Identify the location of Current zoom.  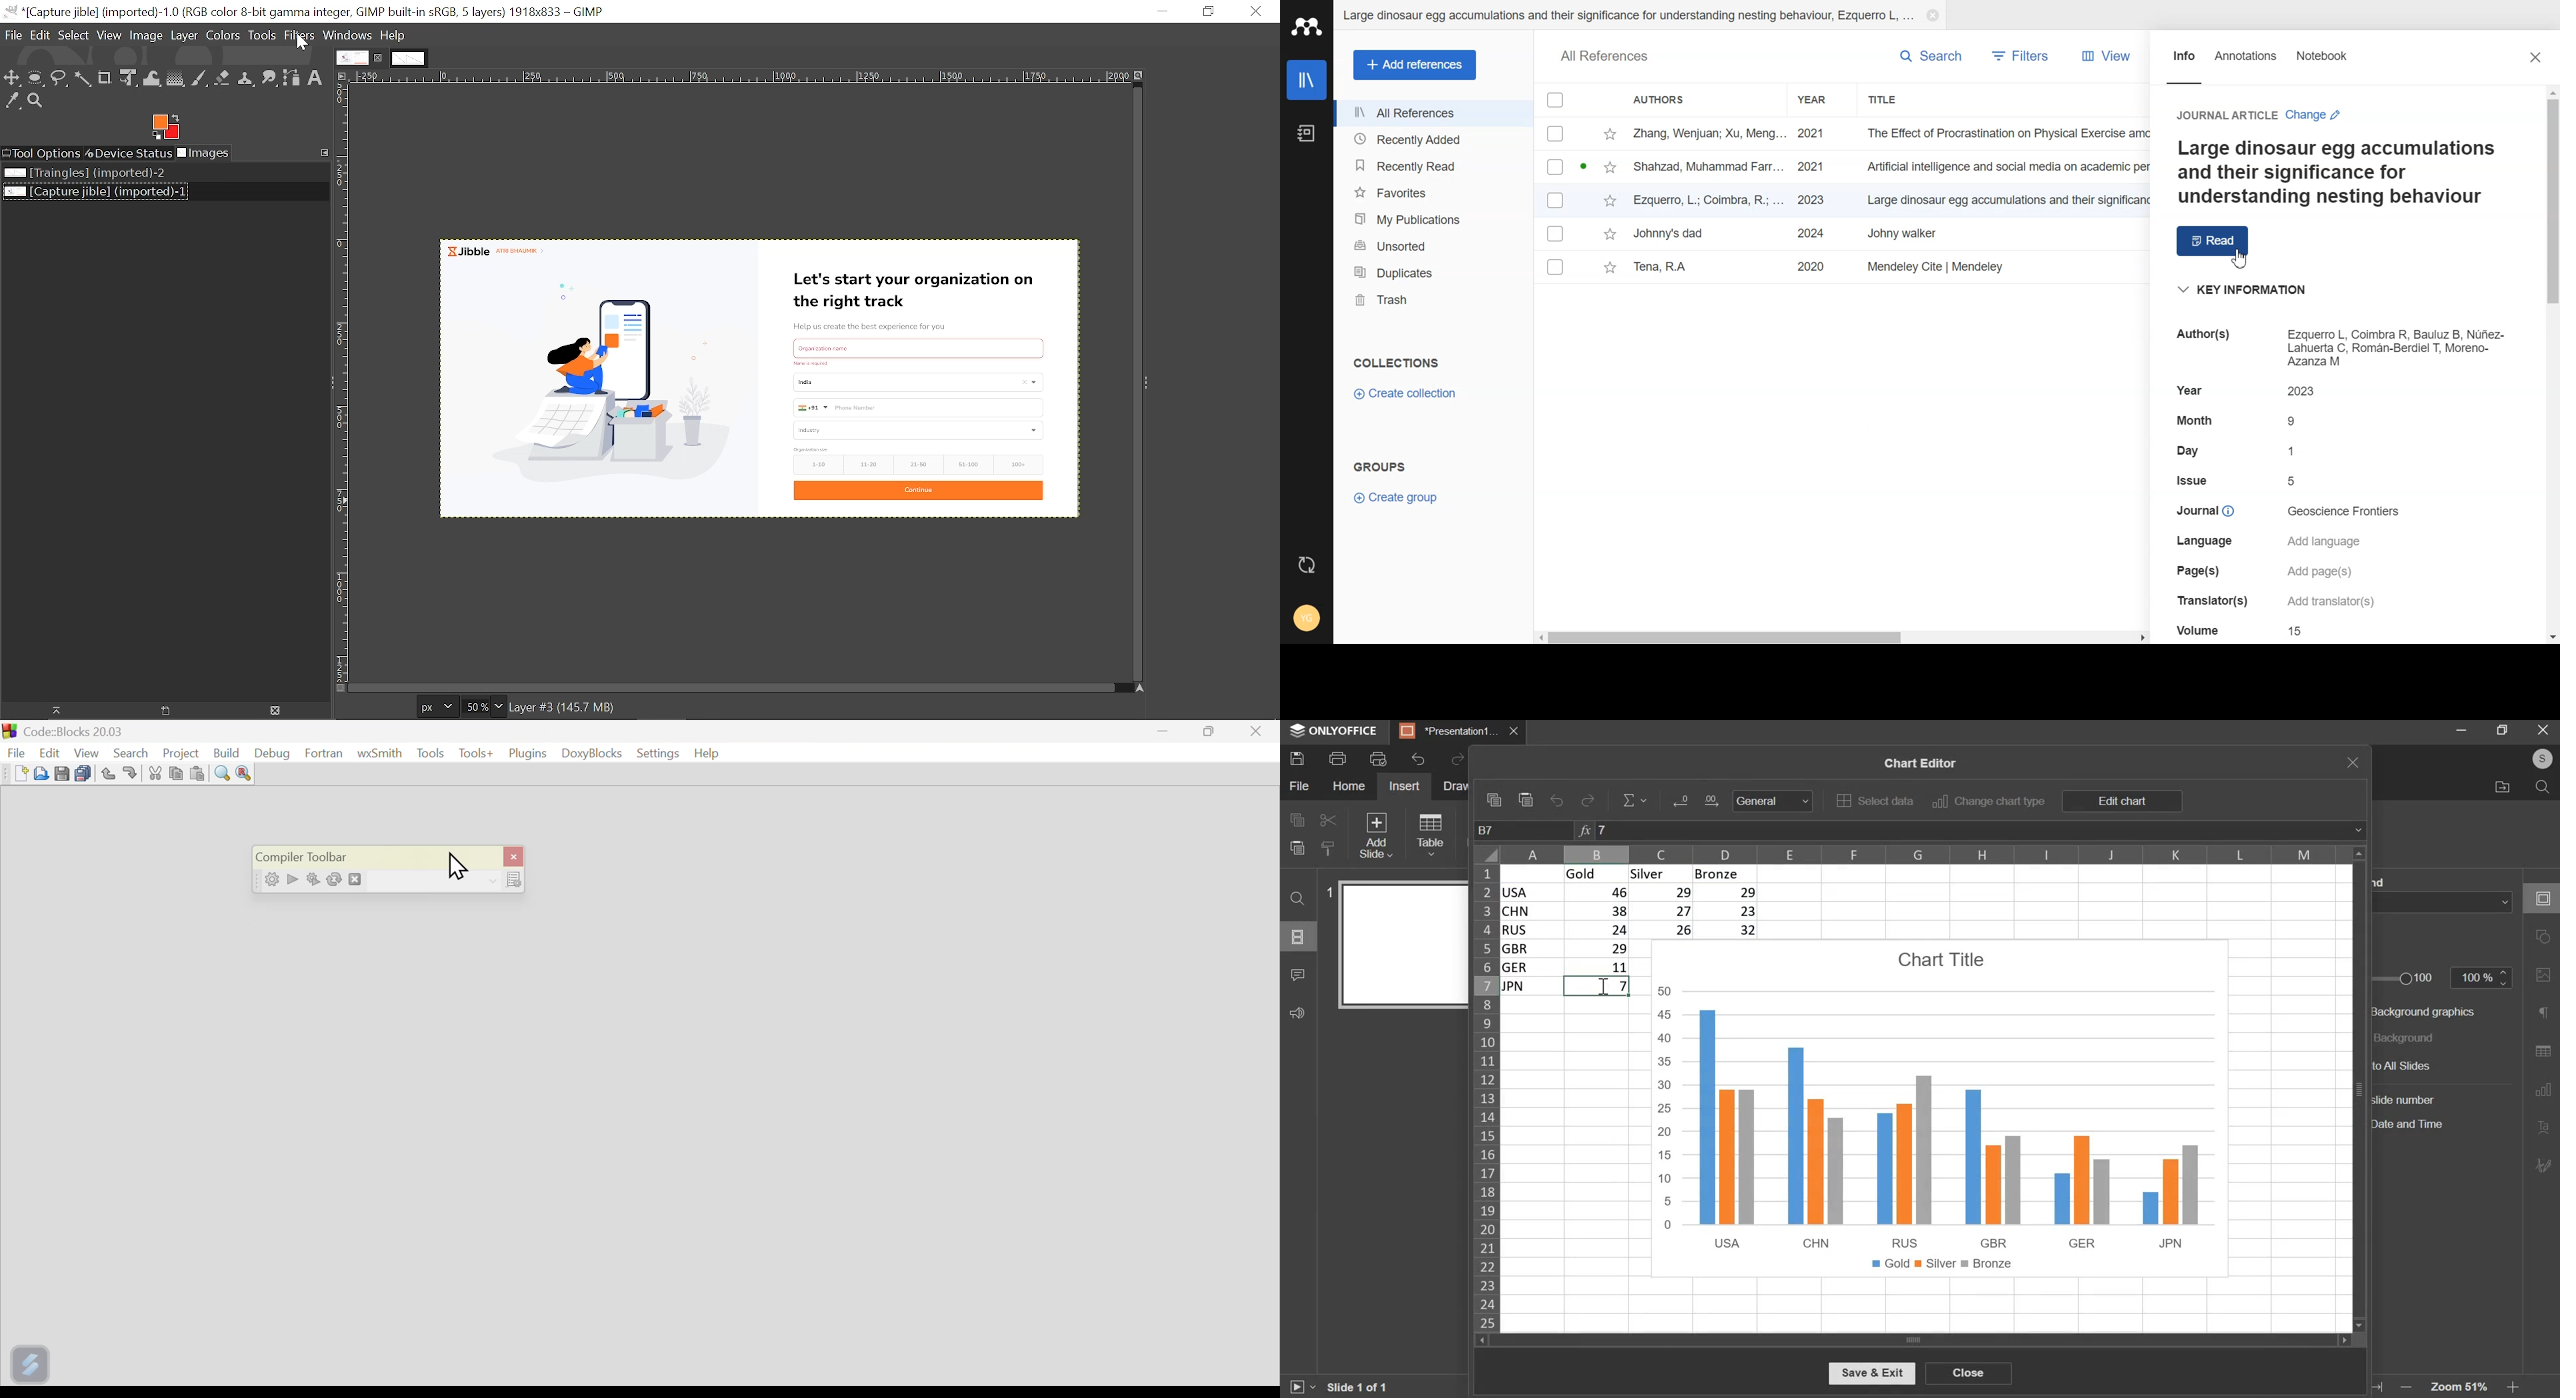
(500, 708).